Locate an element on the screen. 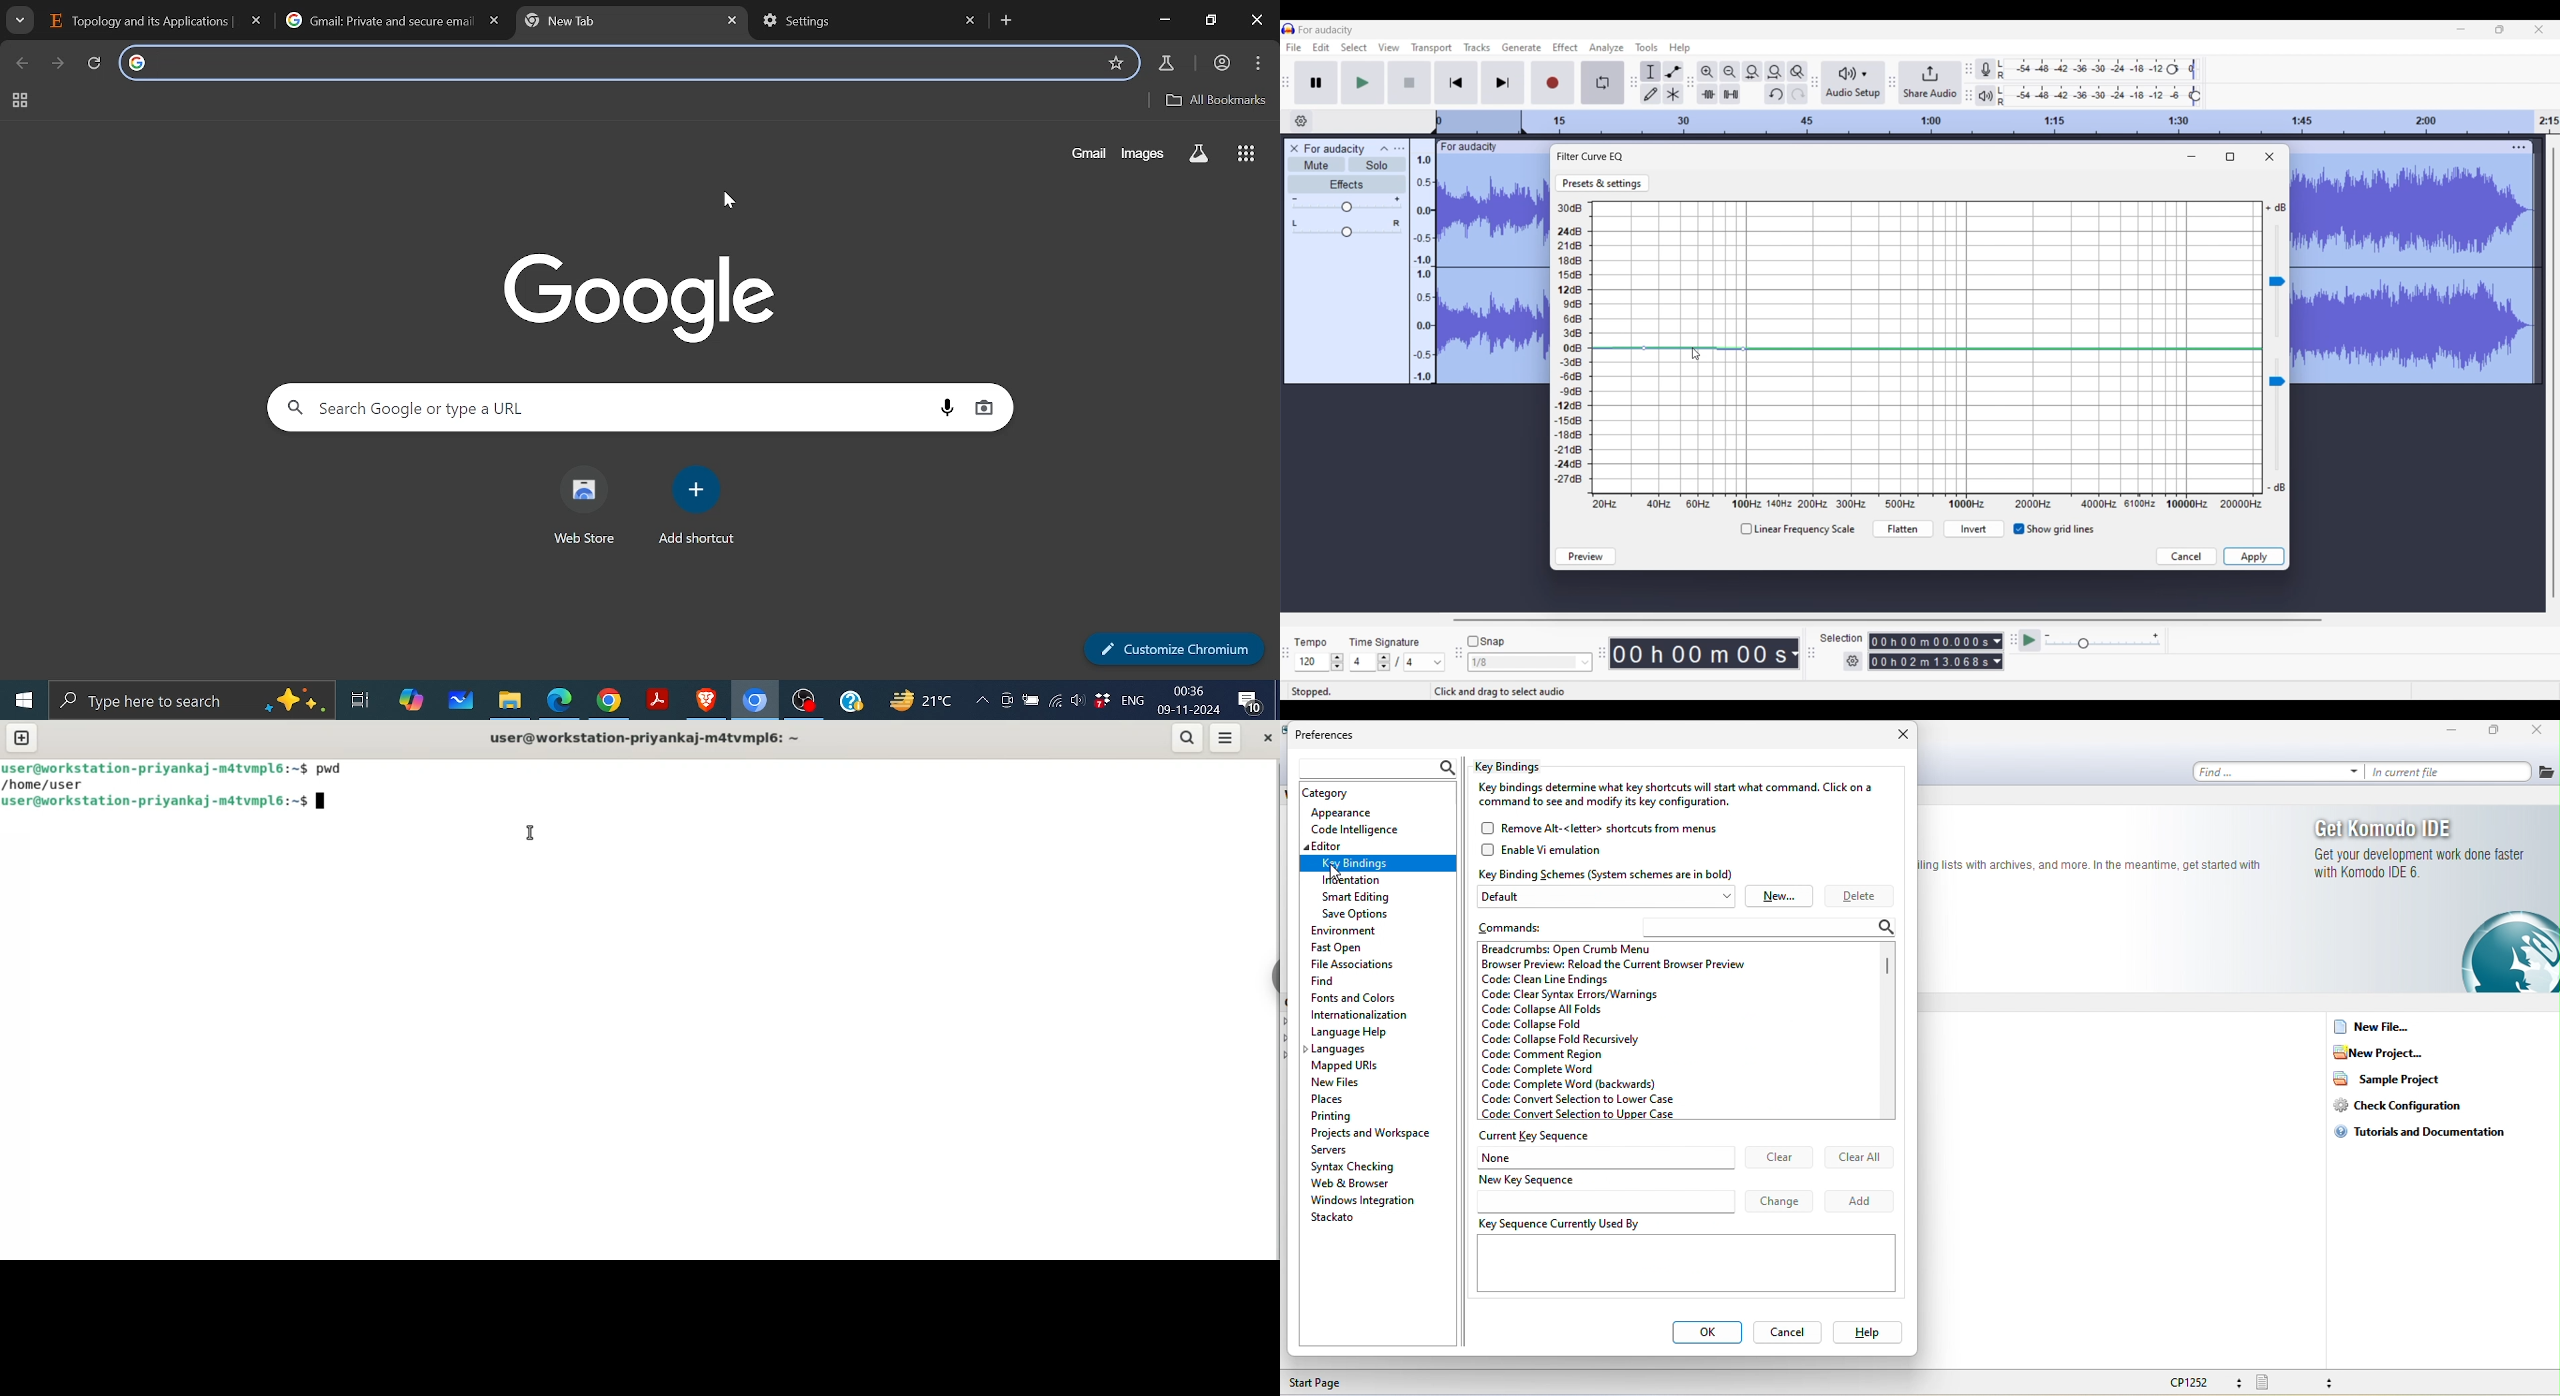 This screenshot has height=1400, width=2576. user@workstation-privankaj-matvmpl6:~$ pwd is located at coordinates (178, 768).